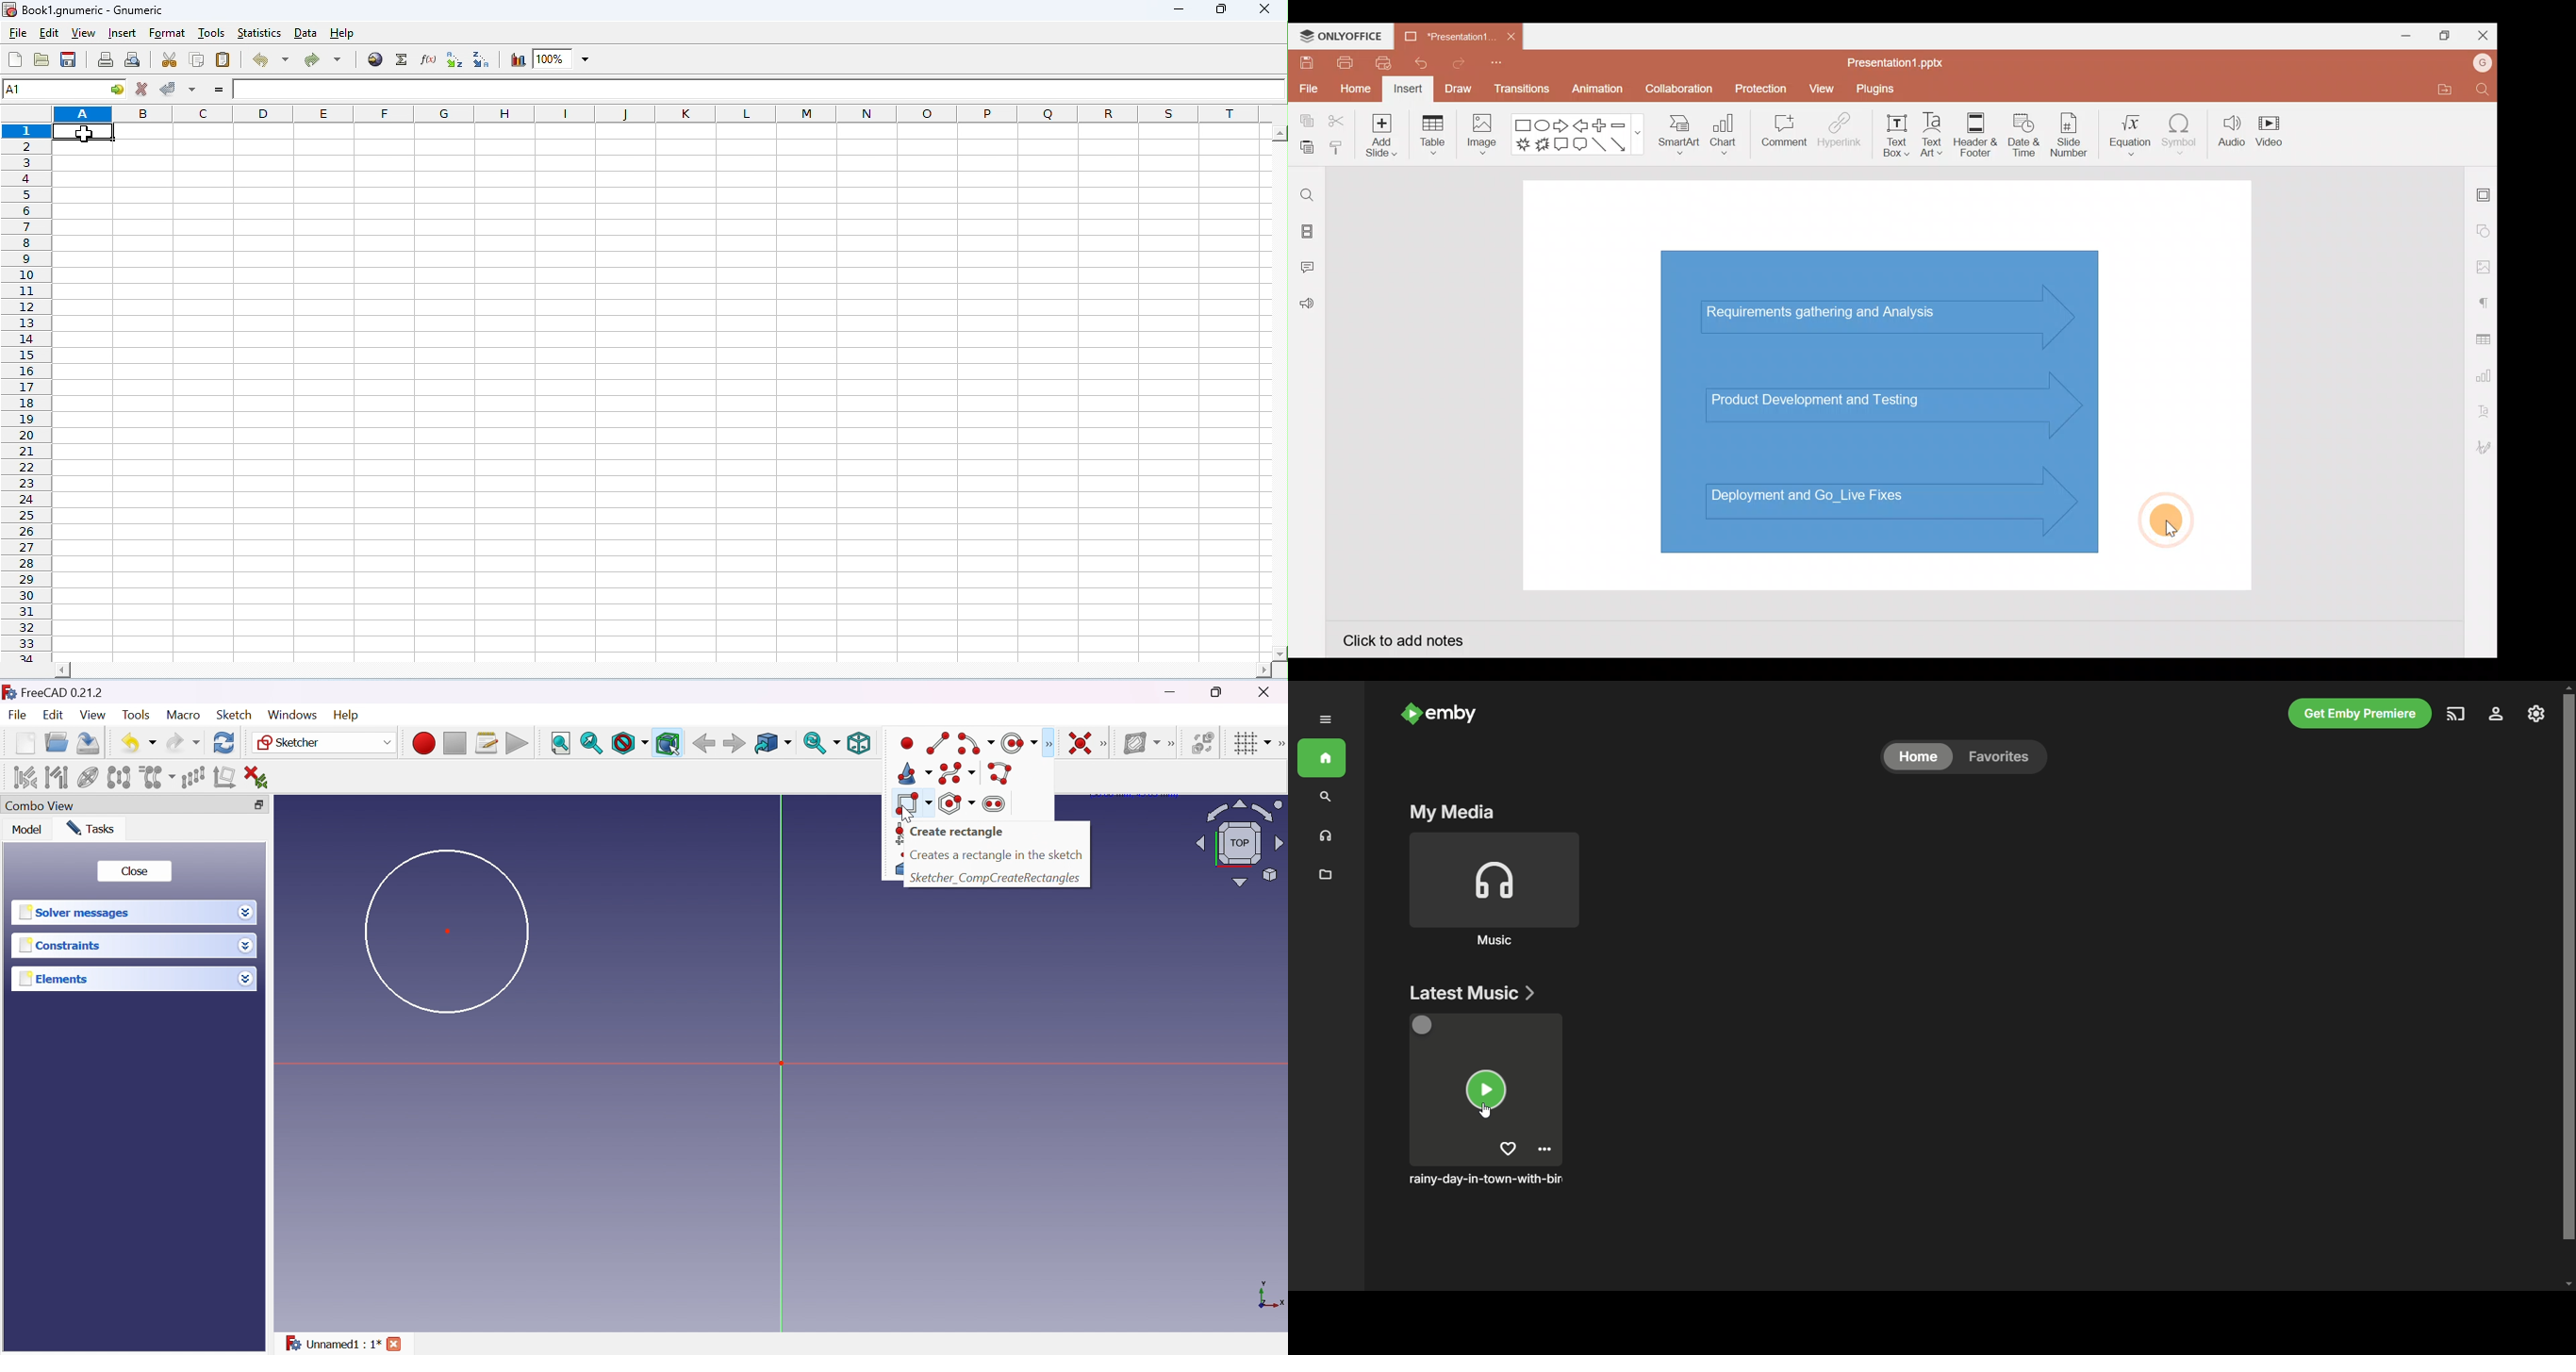  Describe the element at coordinates (40, 807) in the screenshot. I see `Combo view` at that location.